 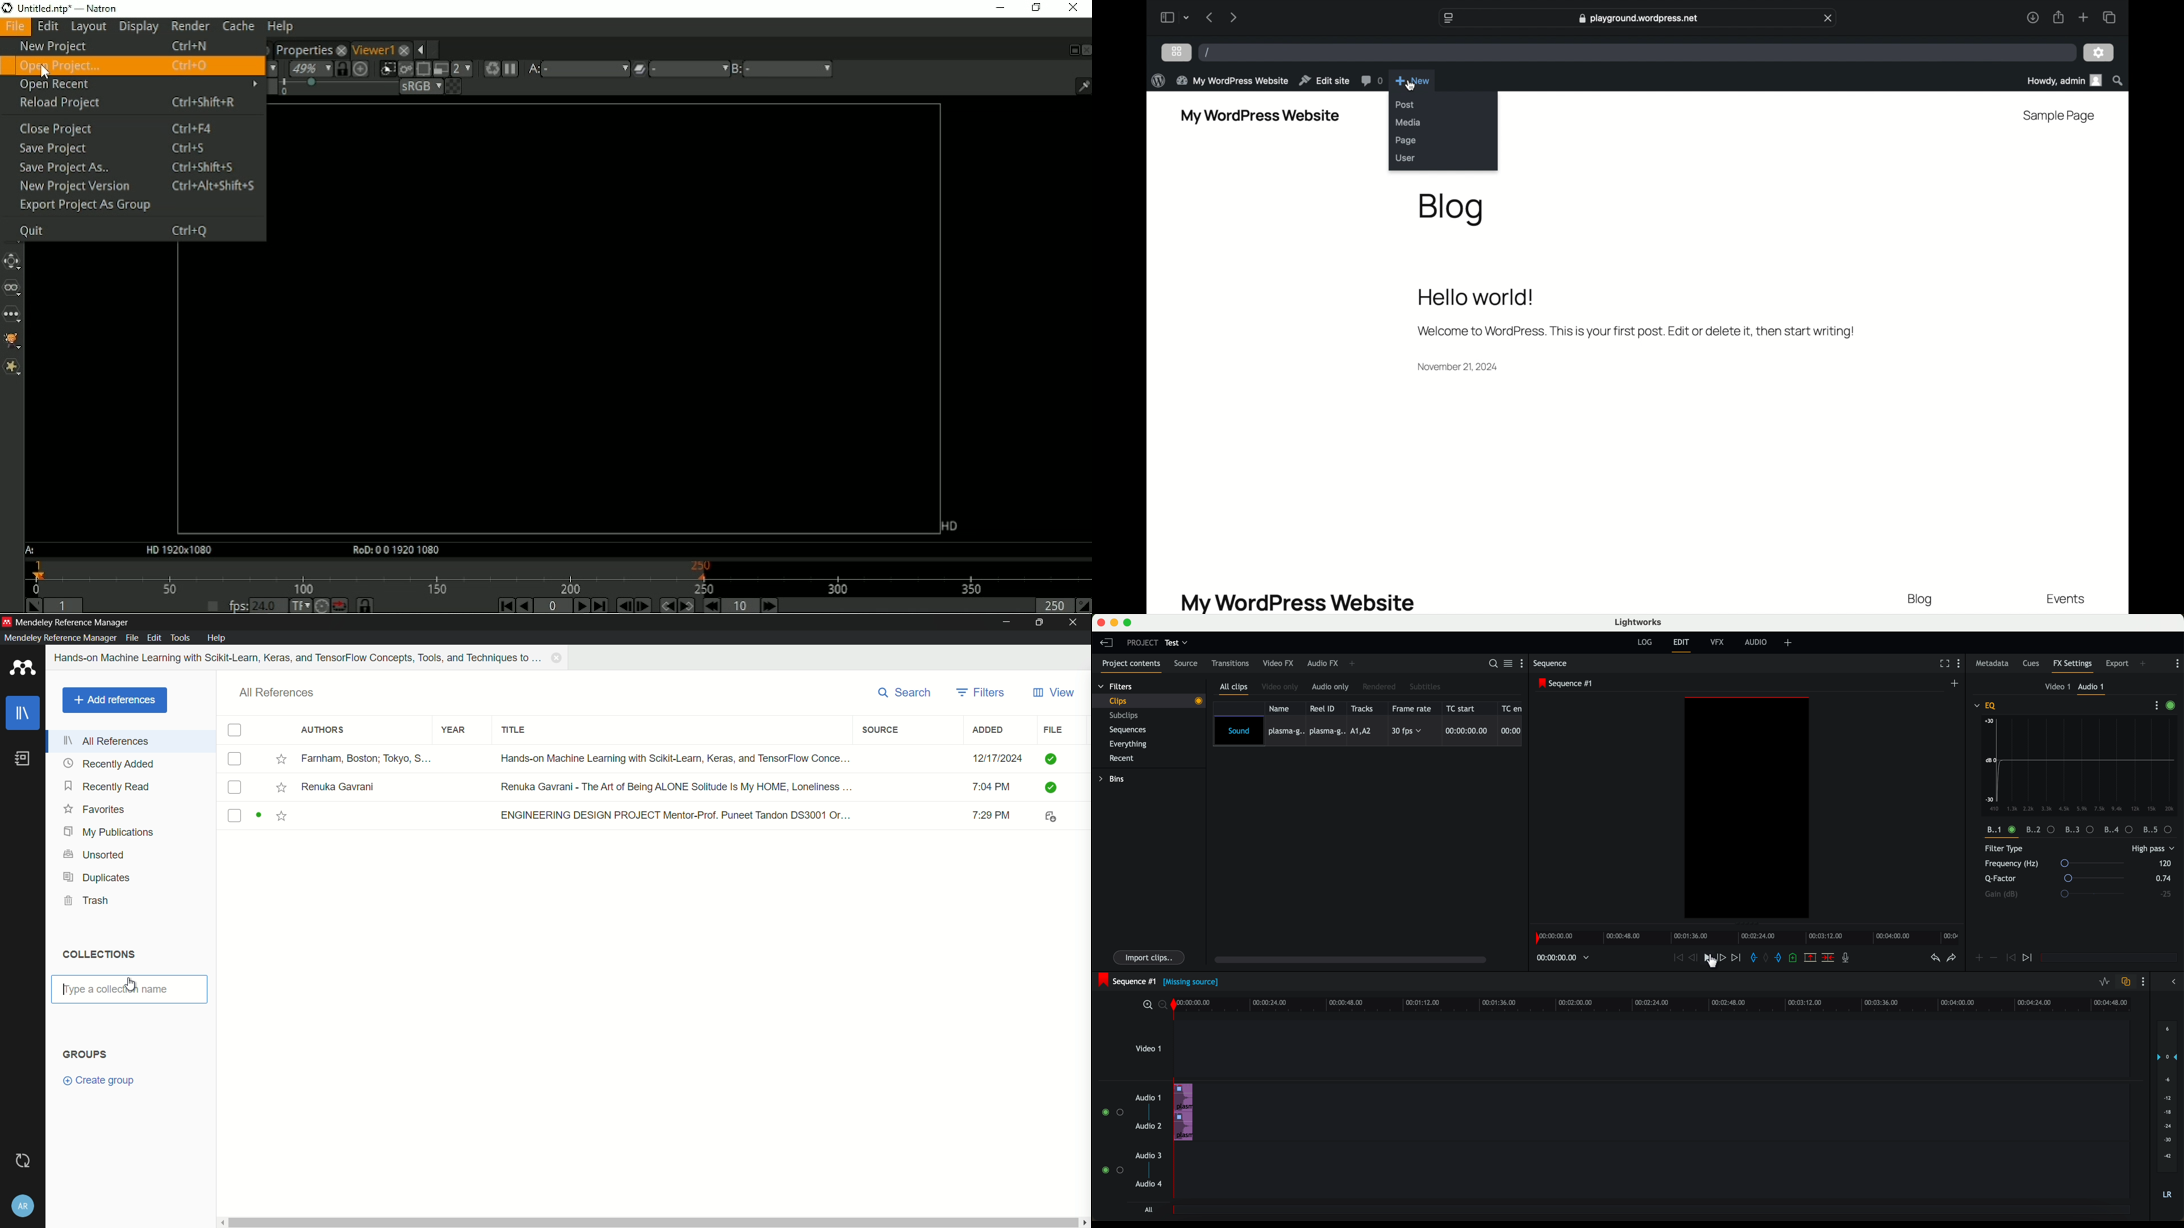 What do you see at coordinates (96, 853) in the screenshot?
I see `unsorted` at bounding box center [96, 853].